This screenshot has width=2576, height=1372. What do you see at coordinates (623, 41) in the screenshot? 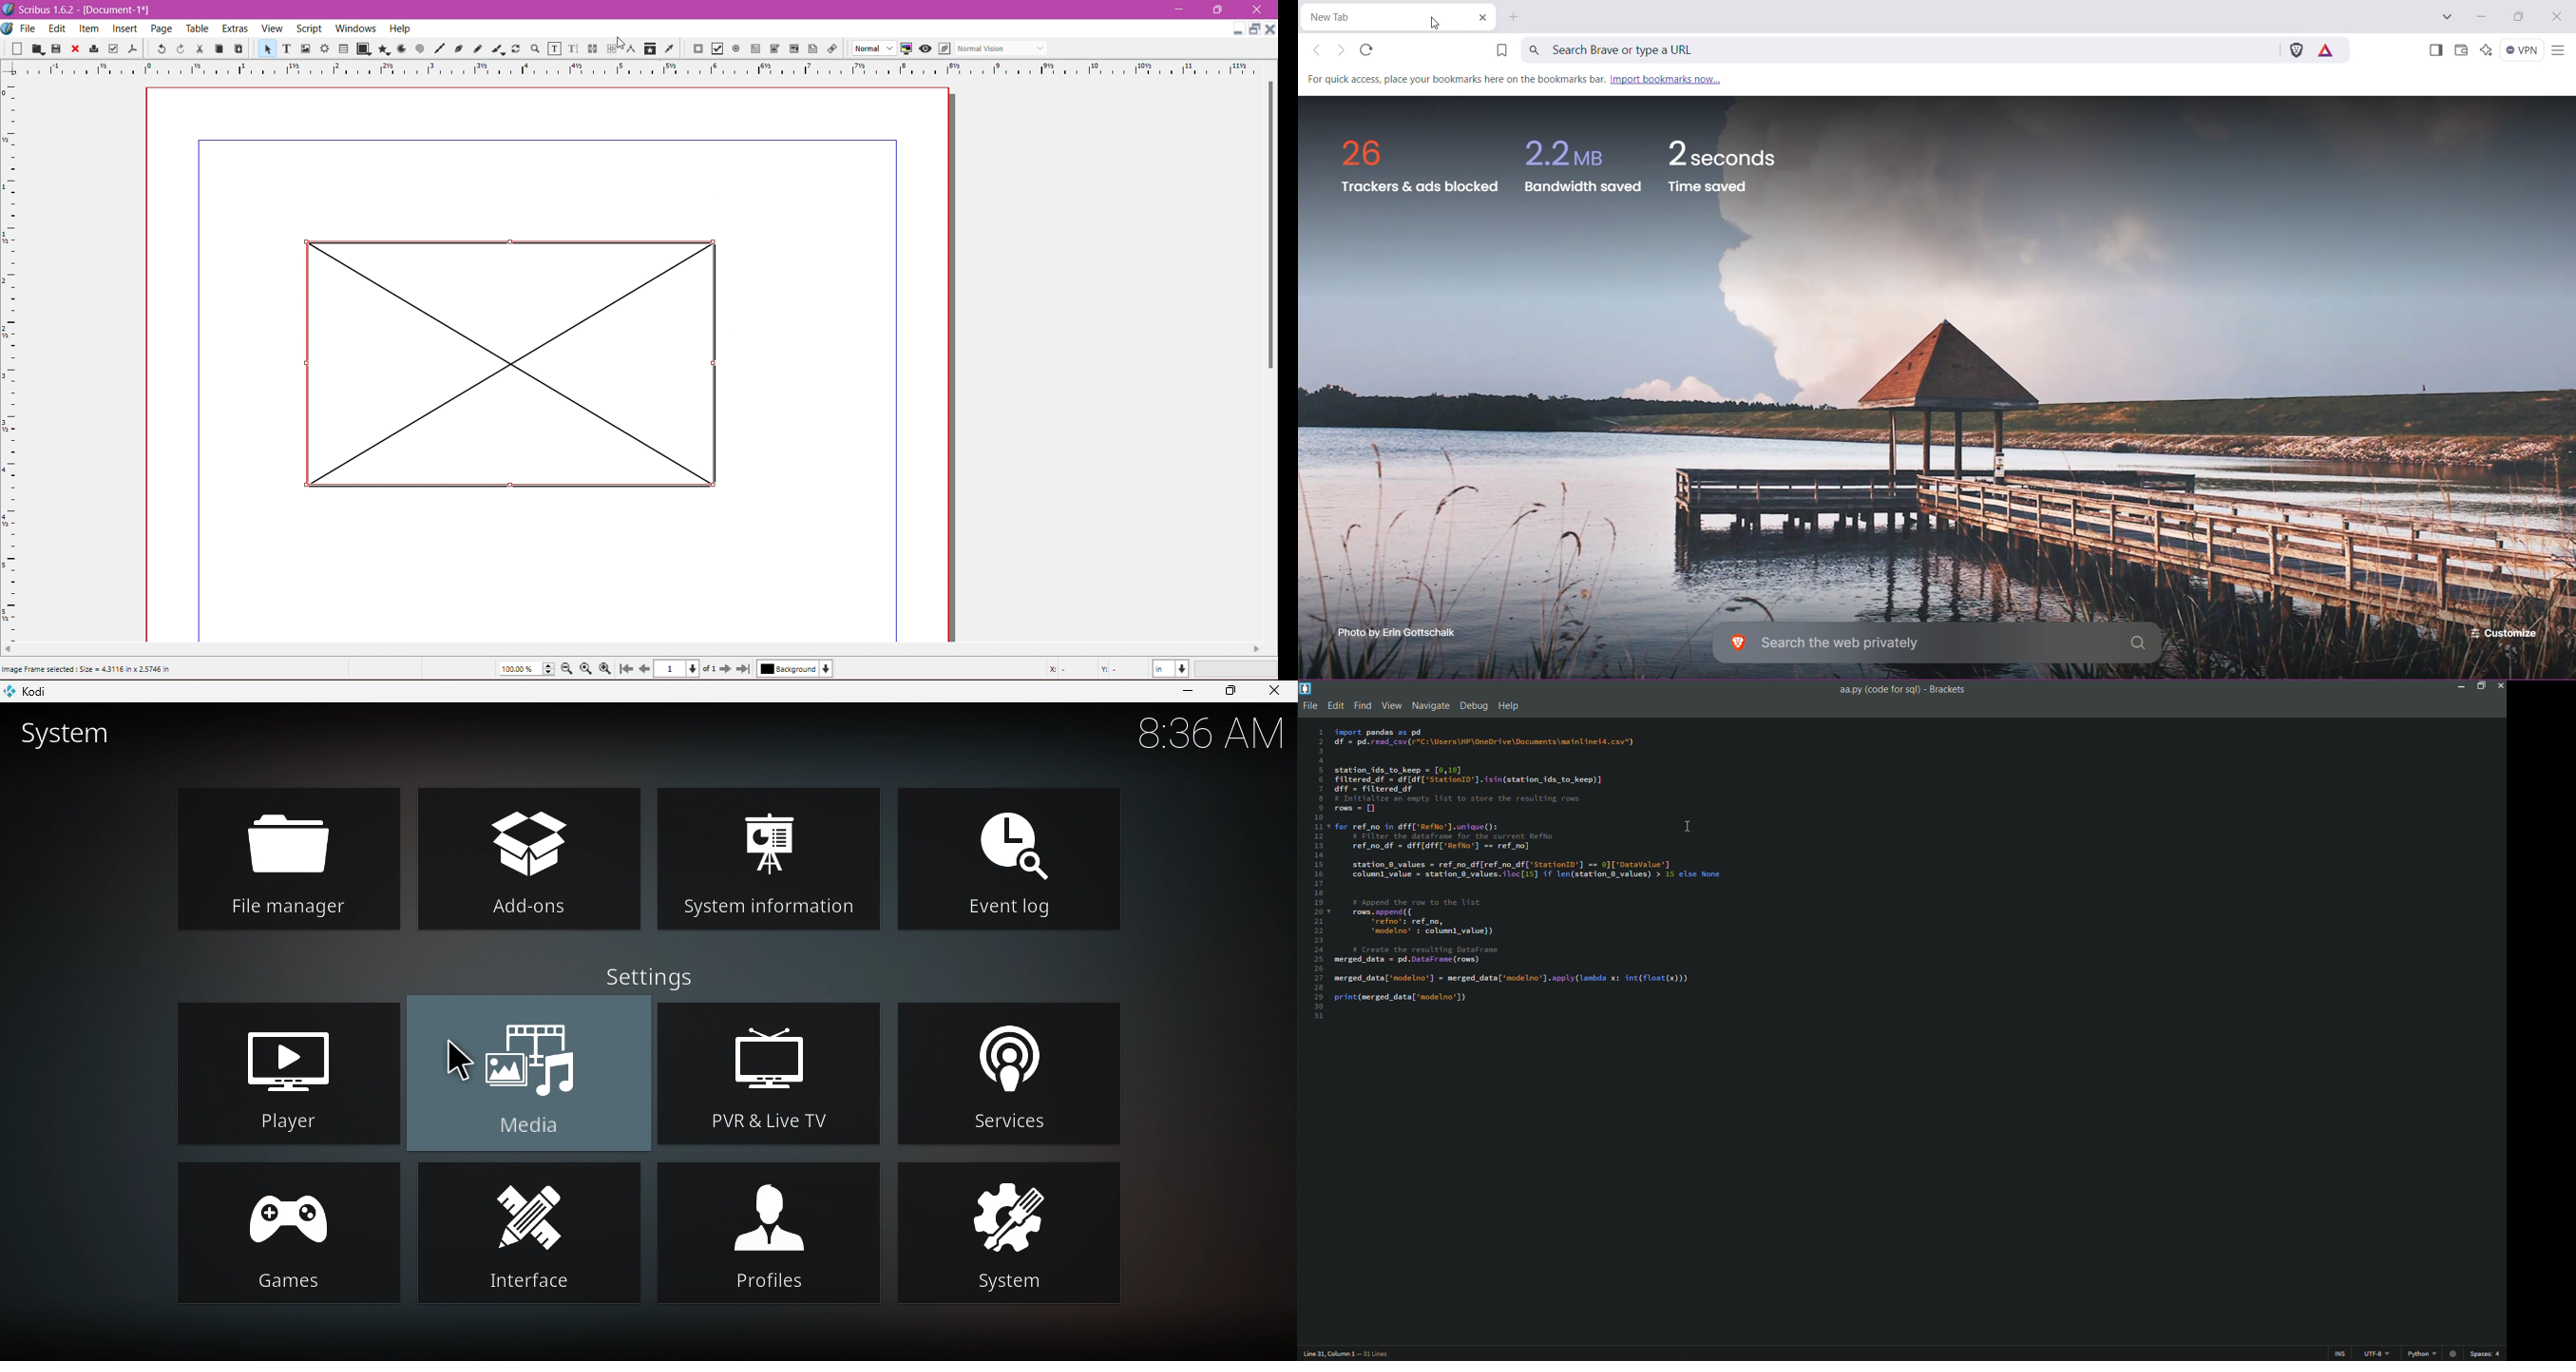
I see `Cursor` at bounding box center [623, 41].